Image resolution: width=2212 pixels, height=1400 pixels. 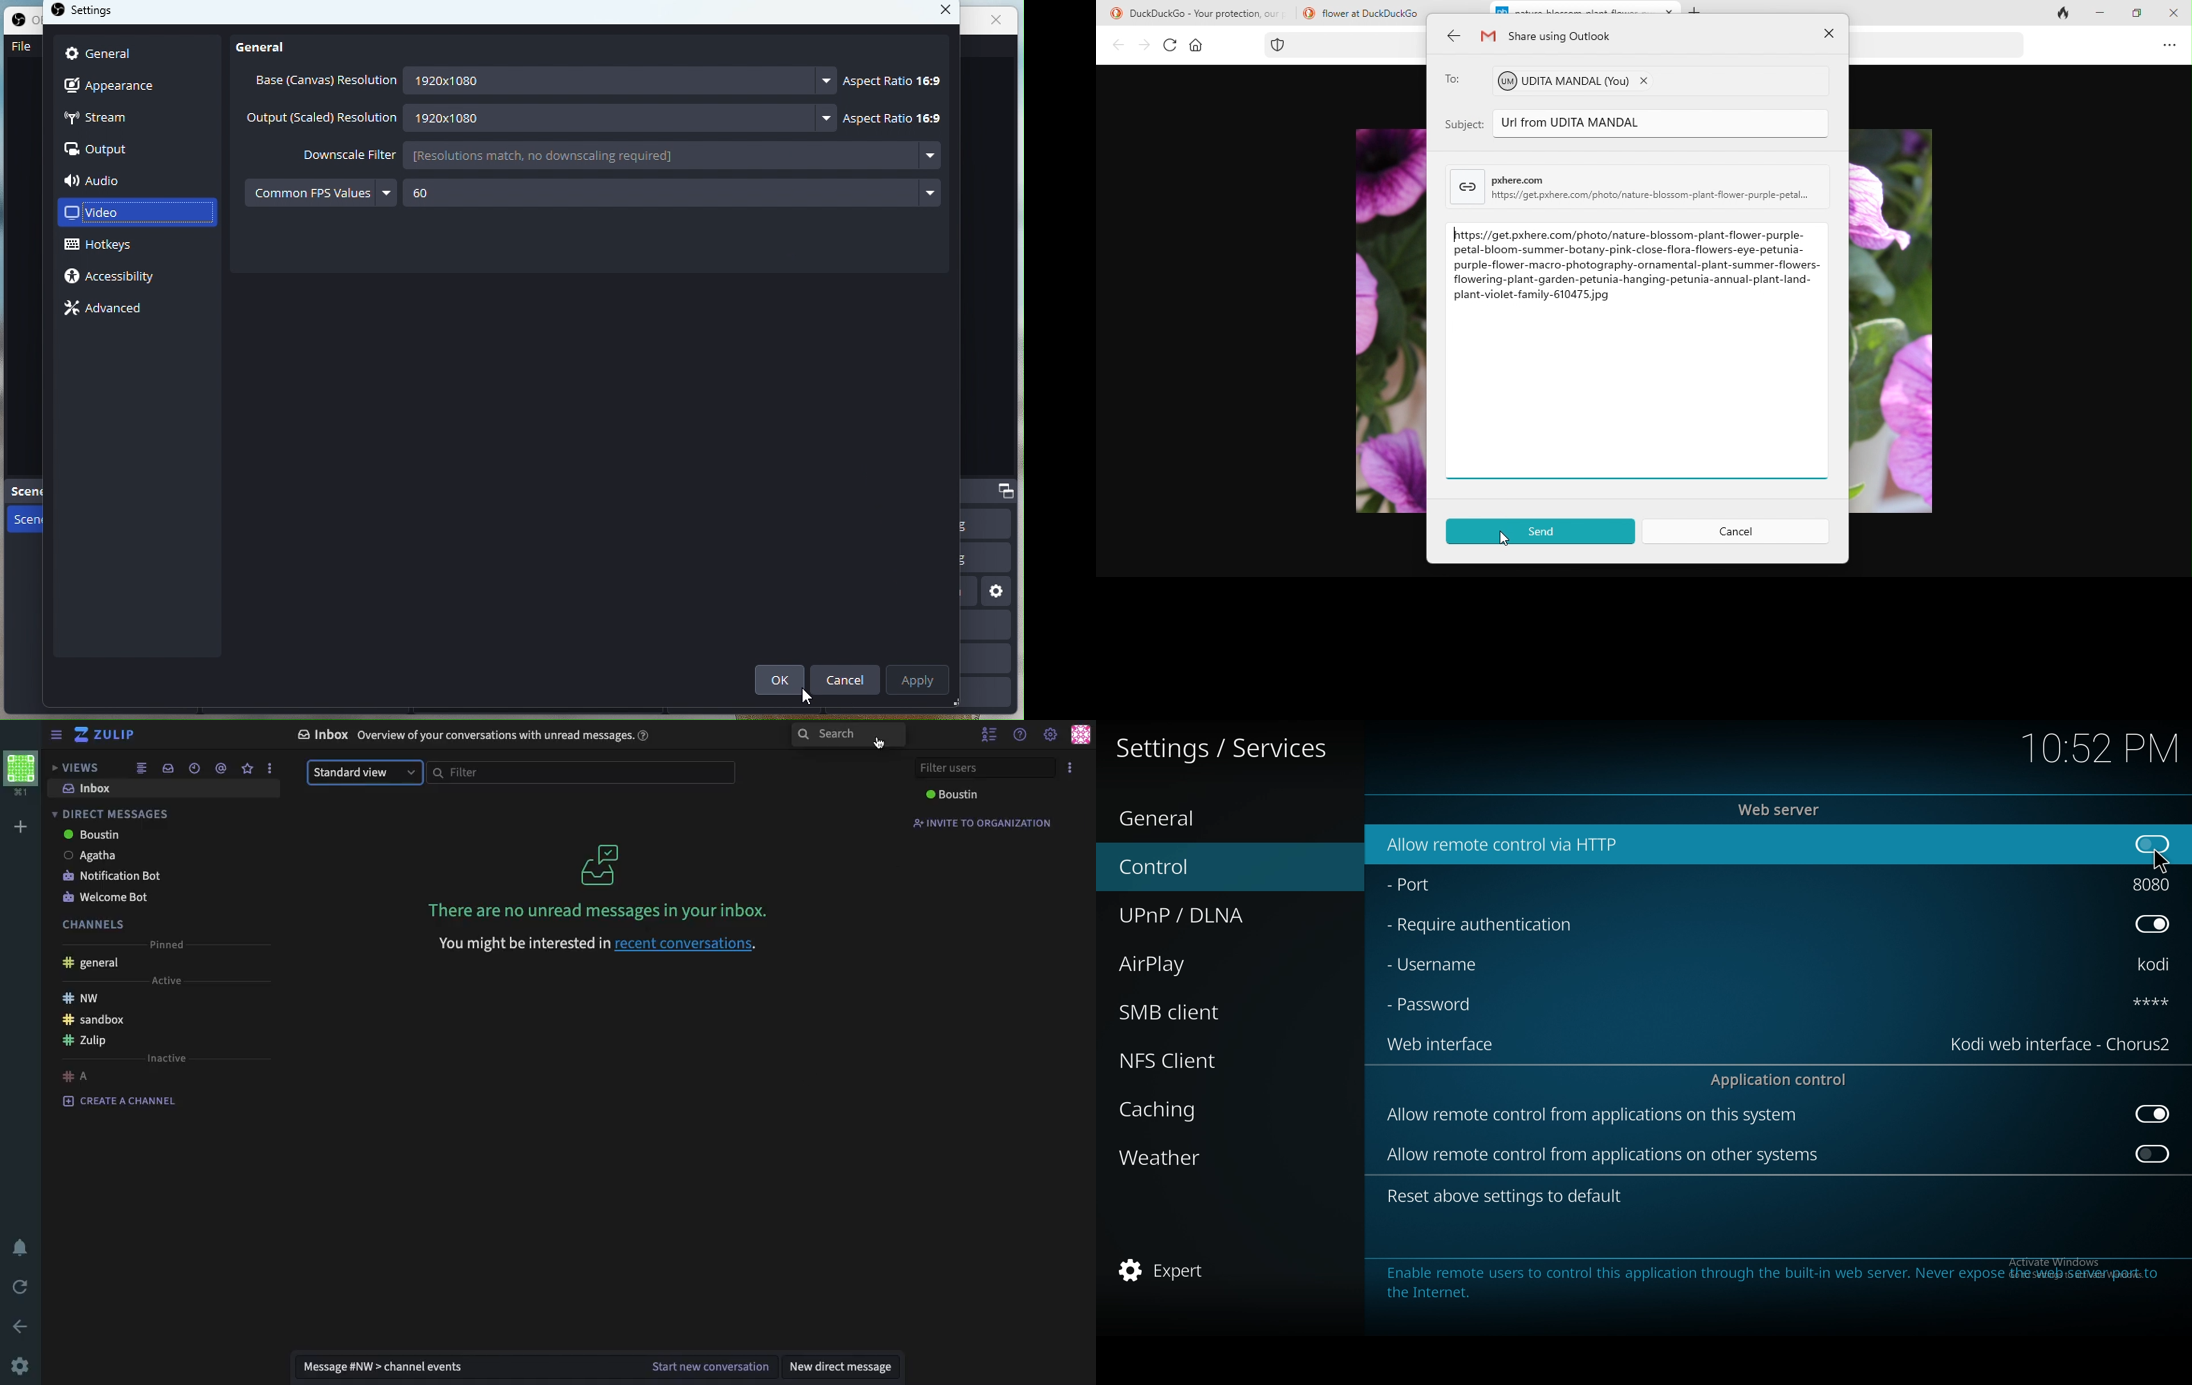 What do you see at coordinates (108, 306) in the screenshot?
I see `Advance` at bounding box center [108, 306].